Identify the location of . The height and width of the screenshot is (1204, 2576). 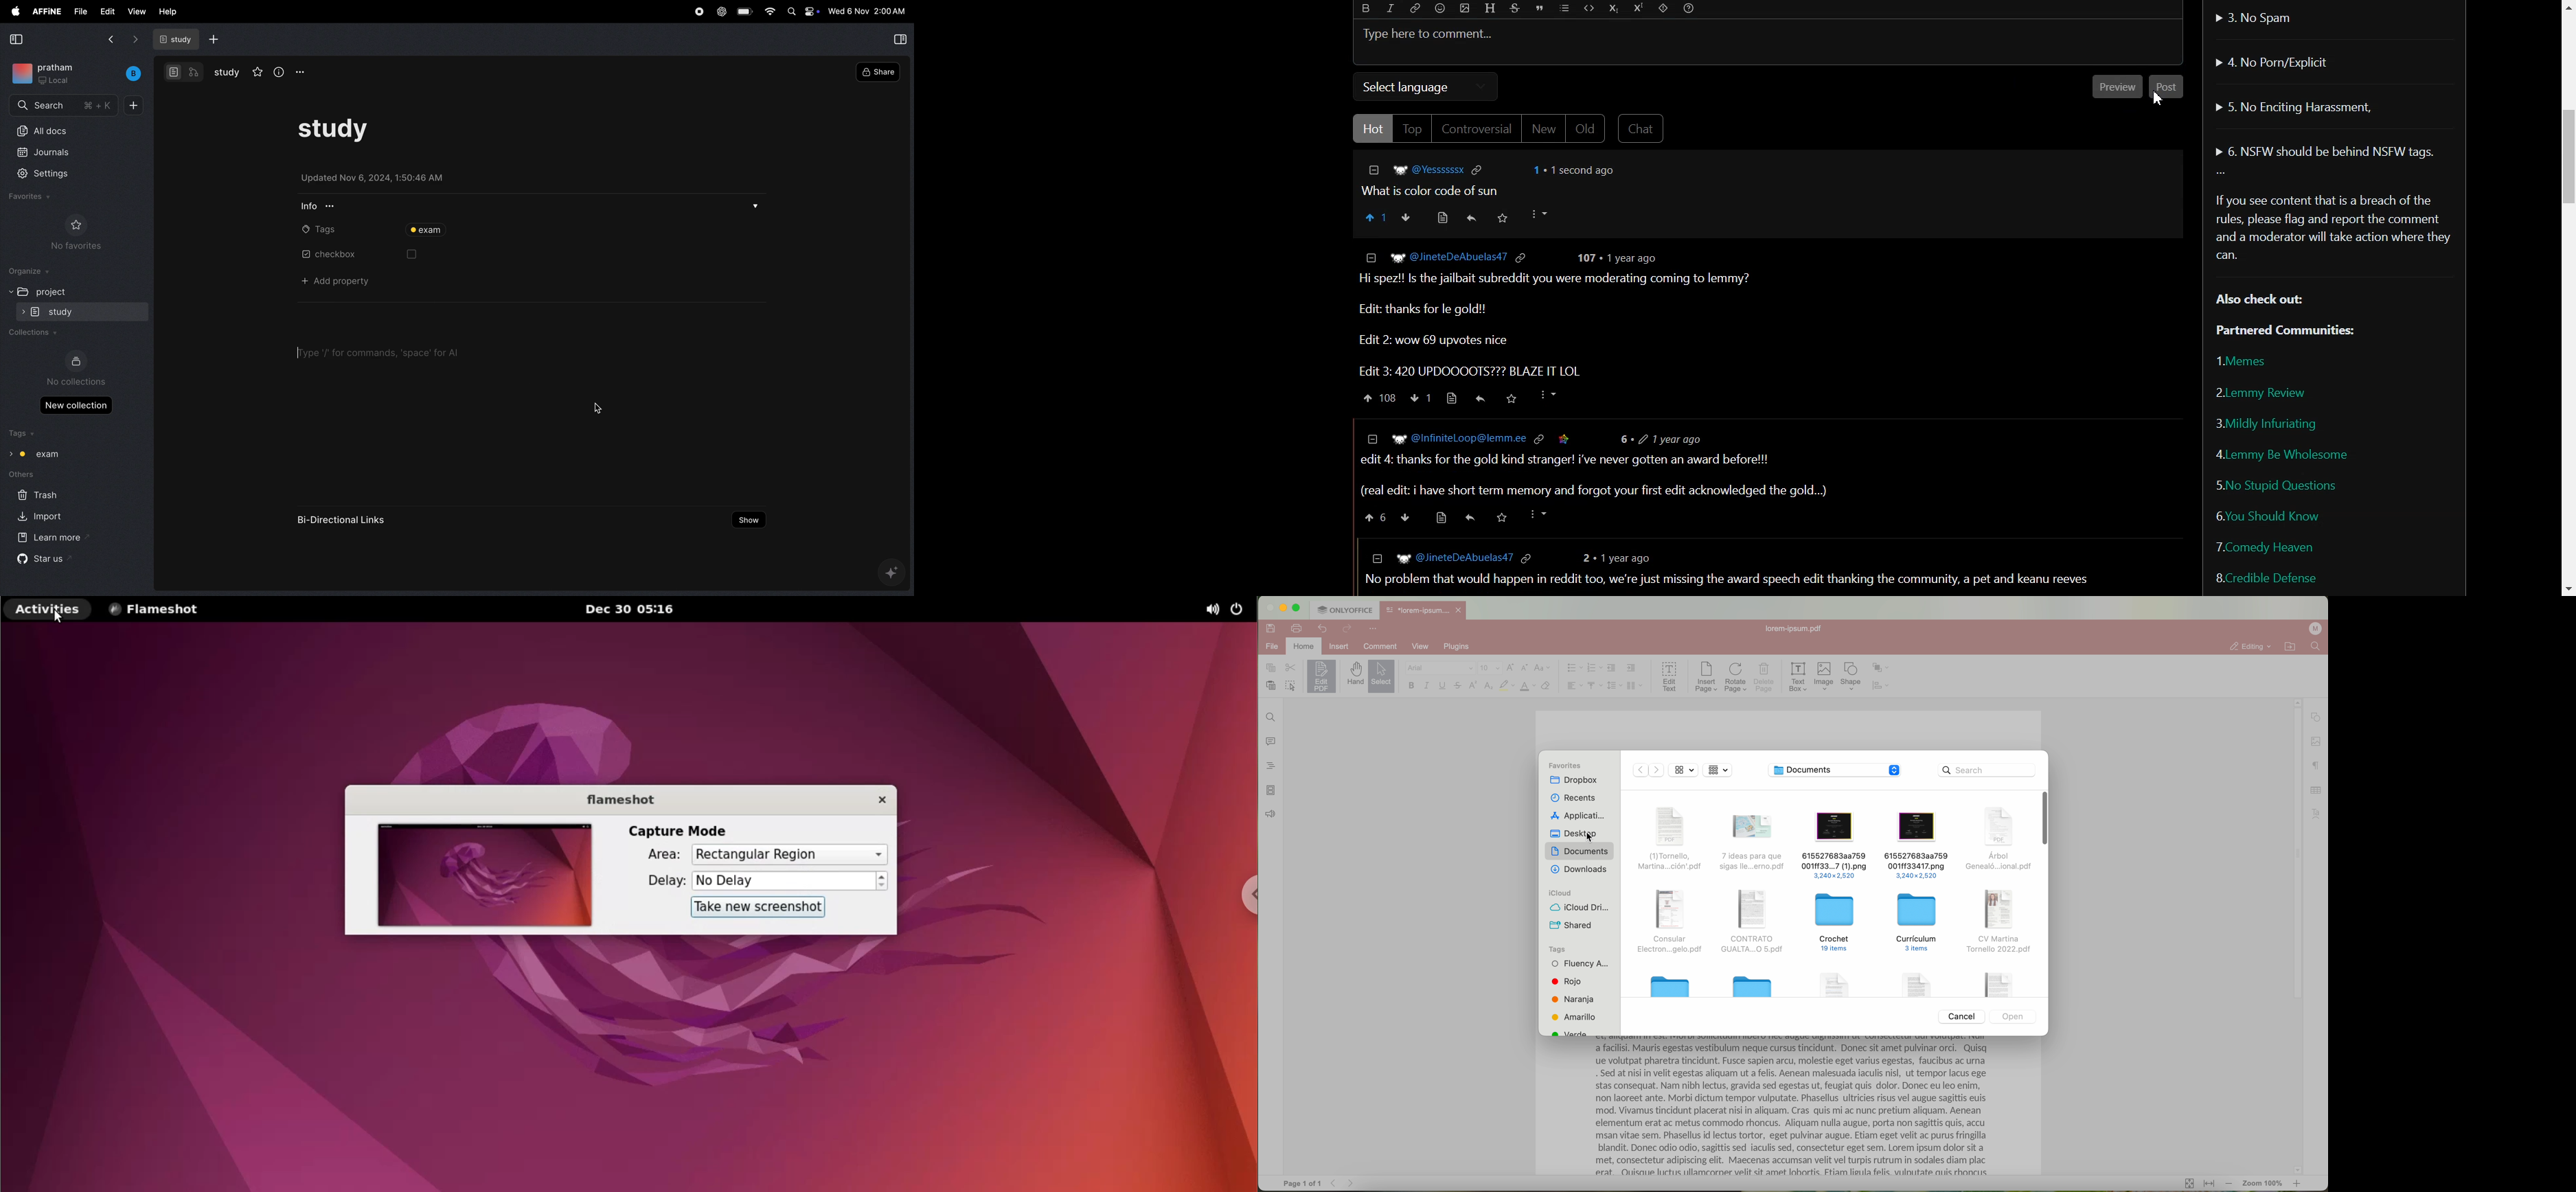
(1374, 169).